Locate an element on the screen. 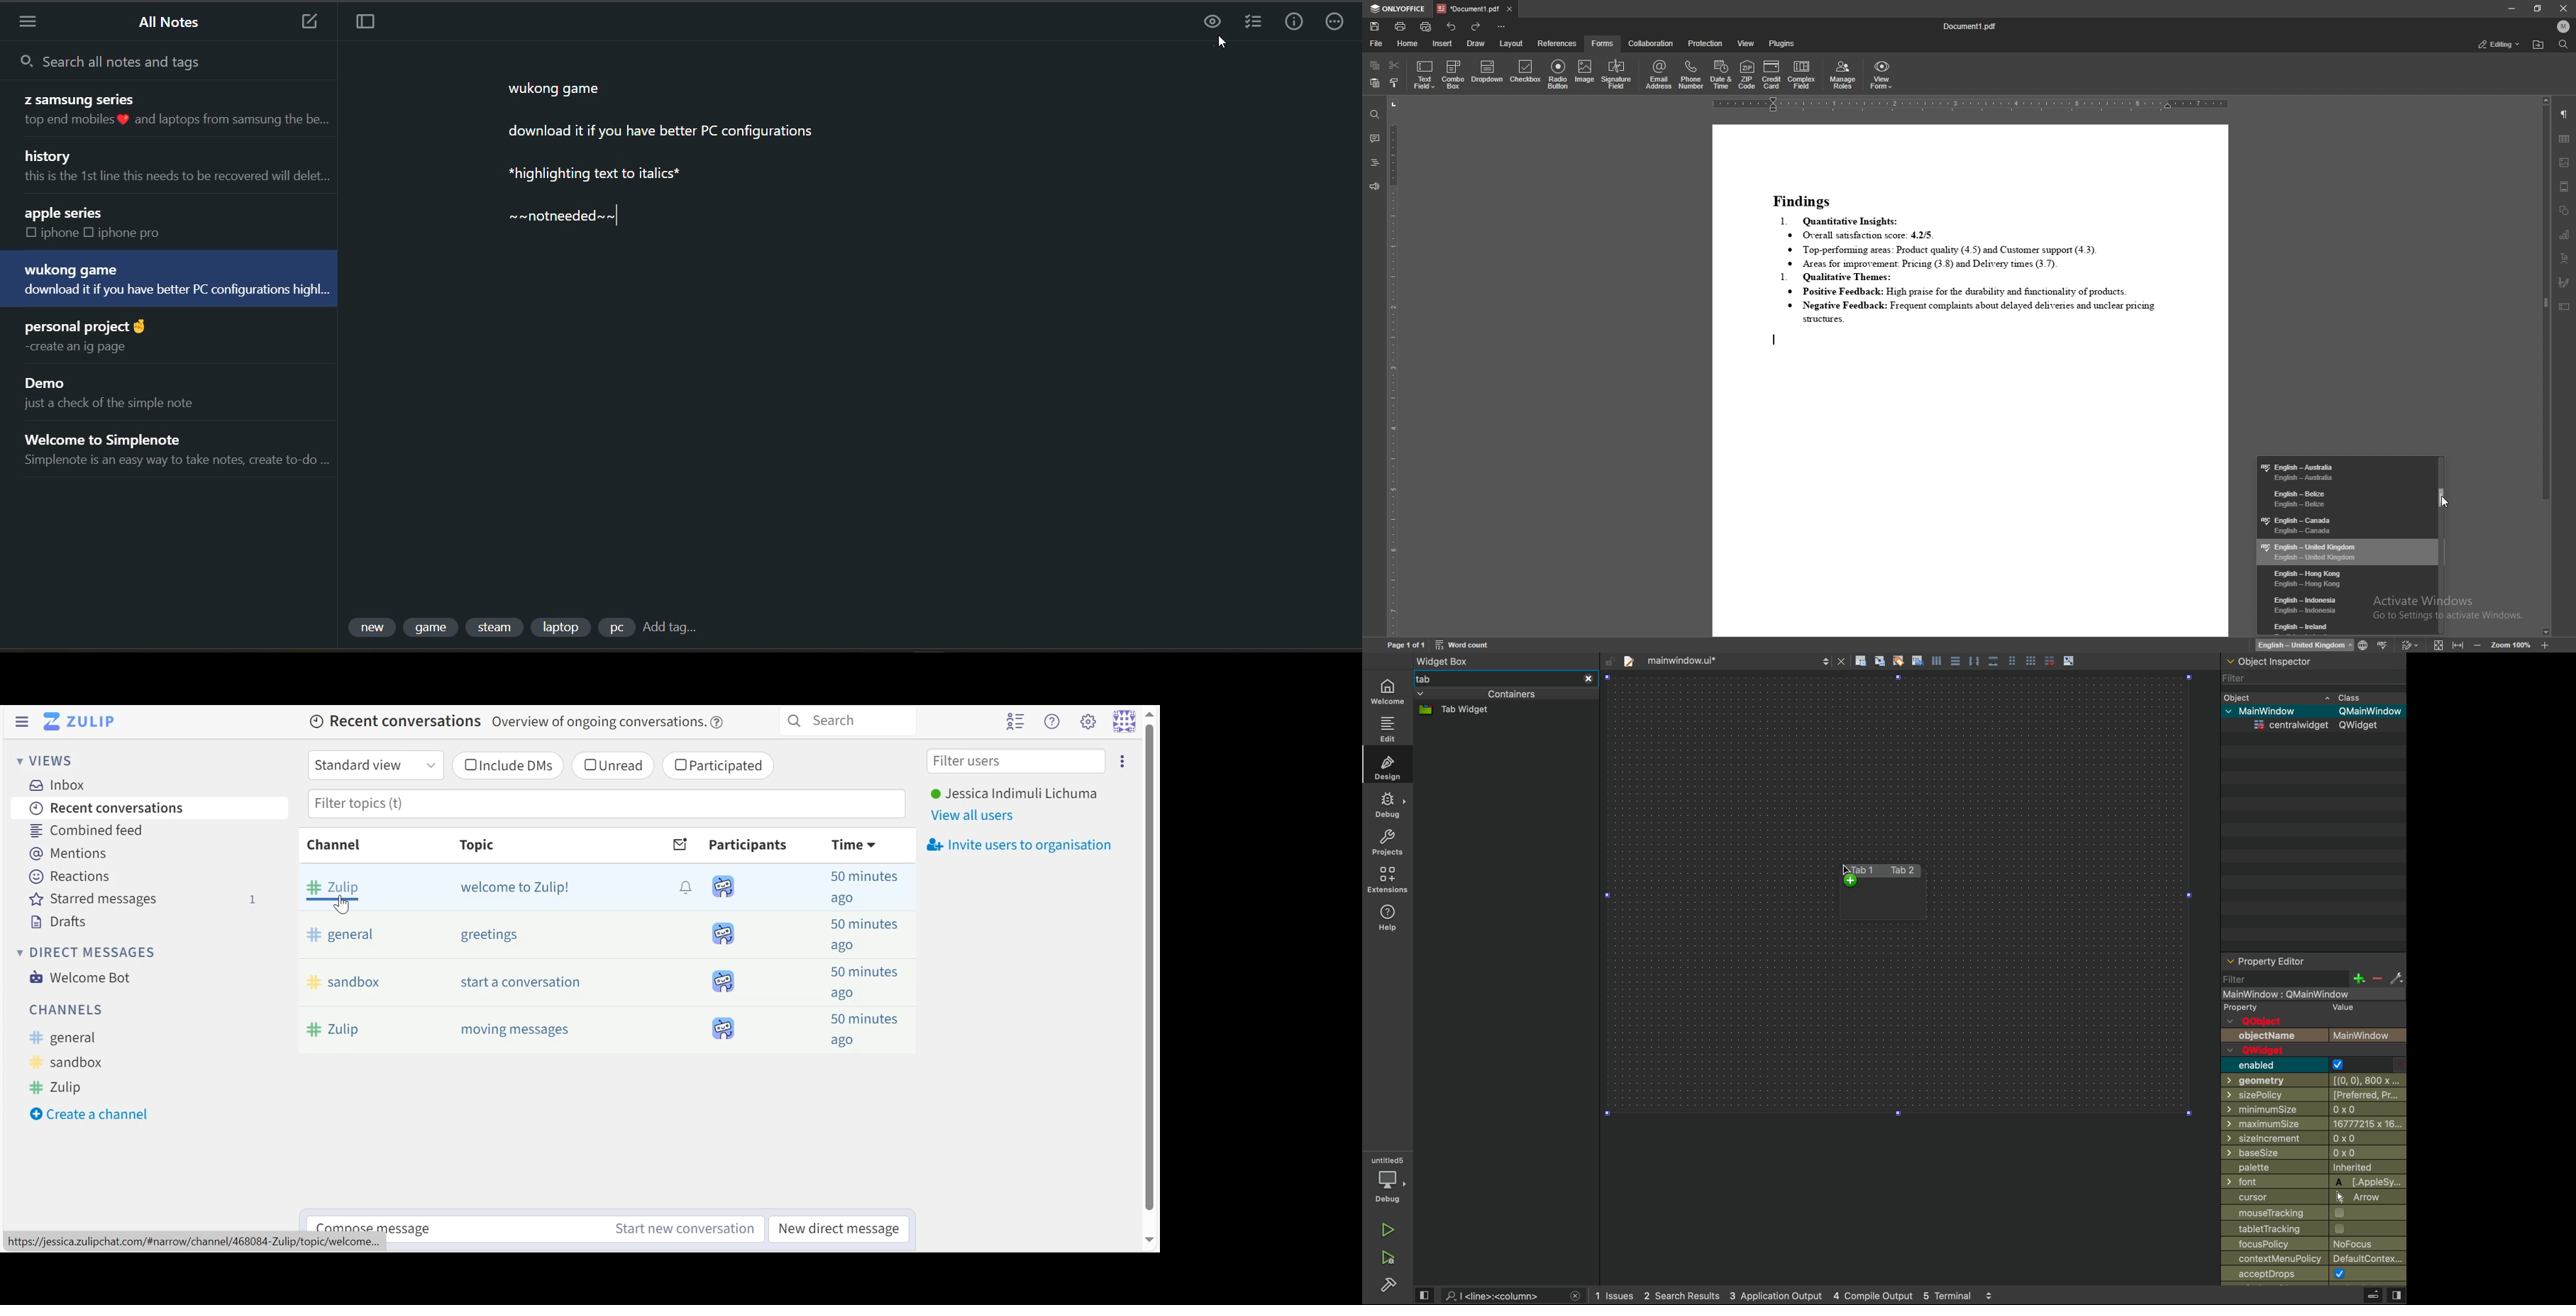 The height and width of the screenshot is (1316, 2576). menu is located at coordinates (29, 21).